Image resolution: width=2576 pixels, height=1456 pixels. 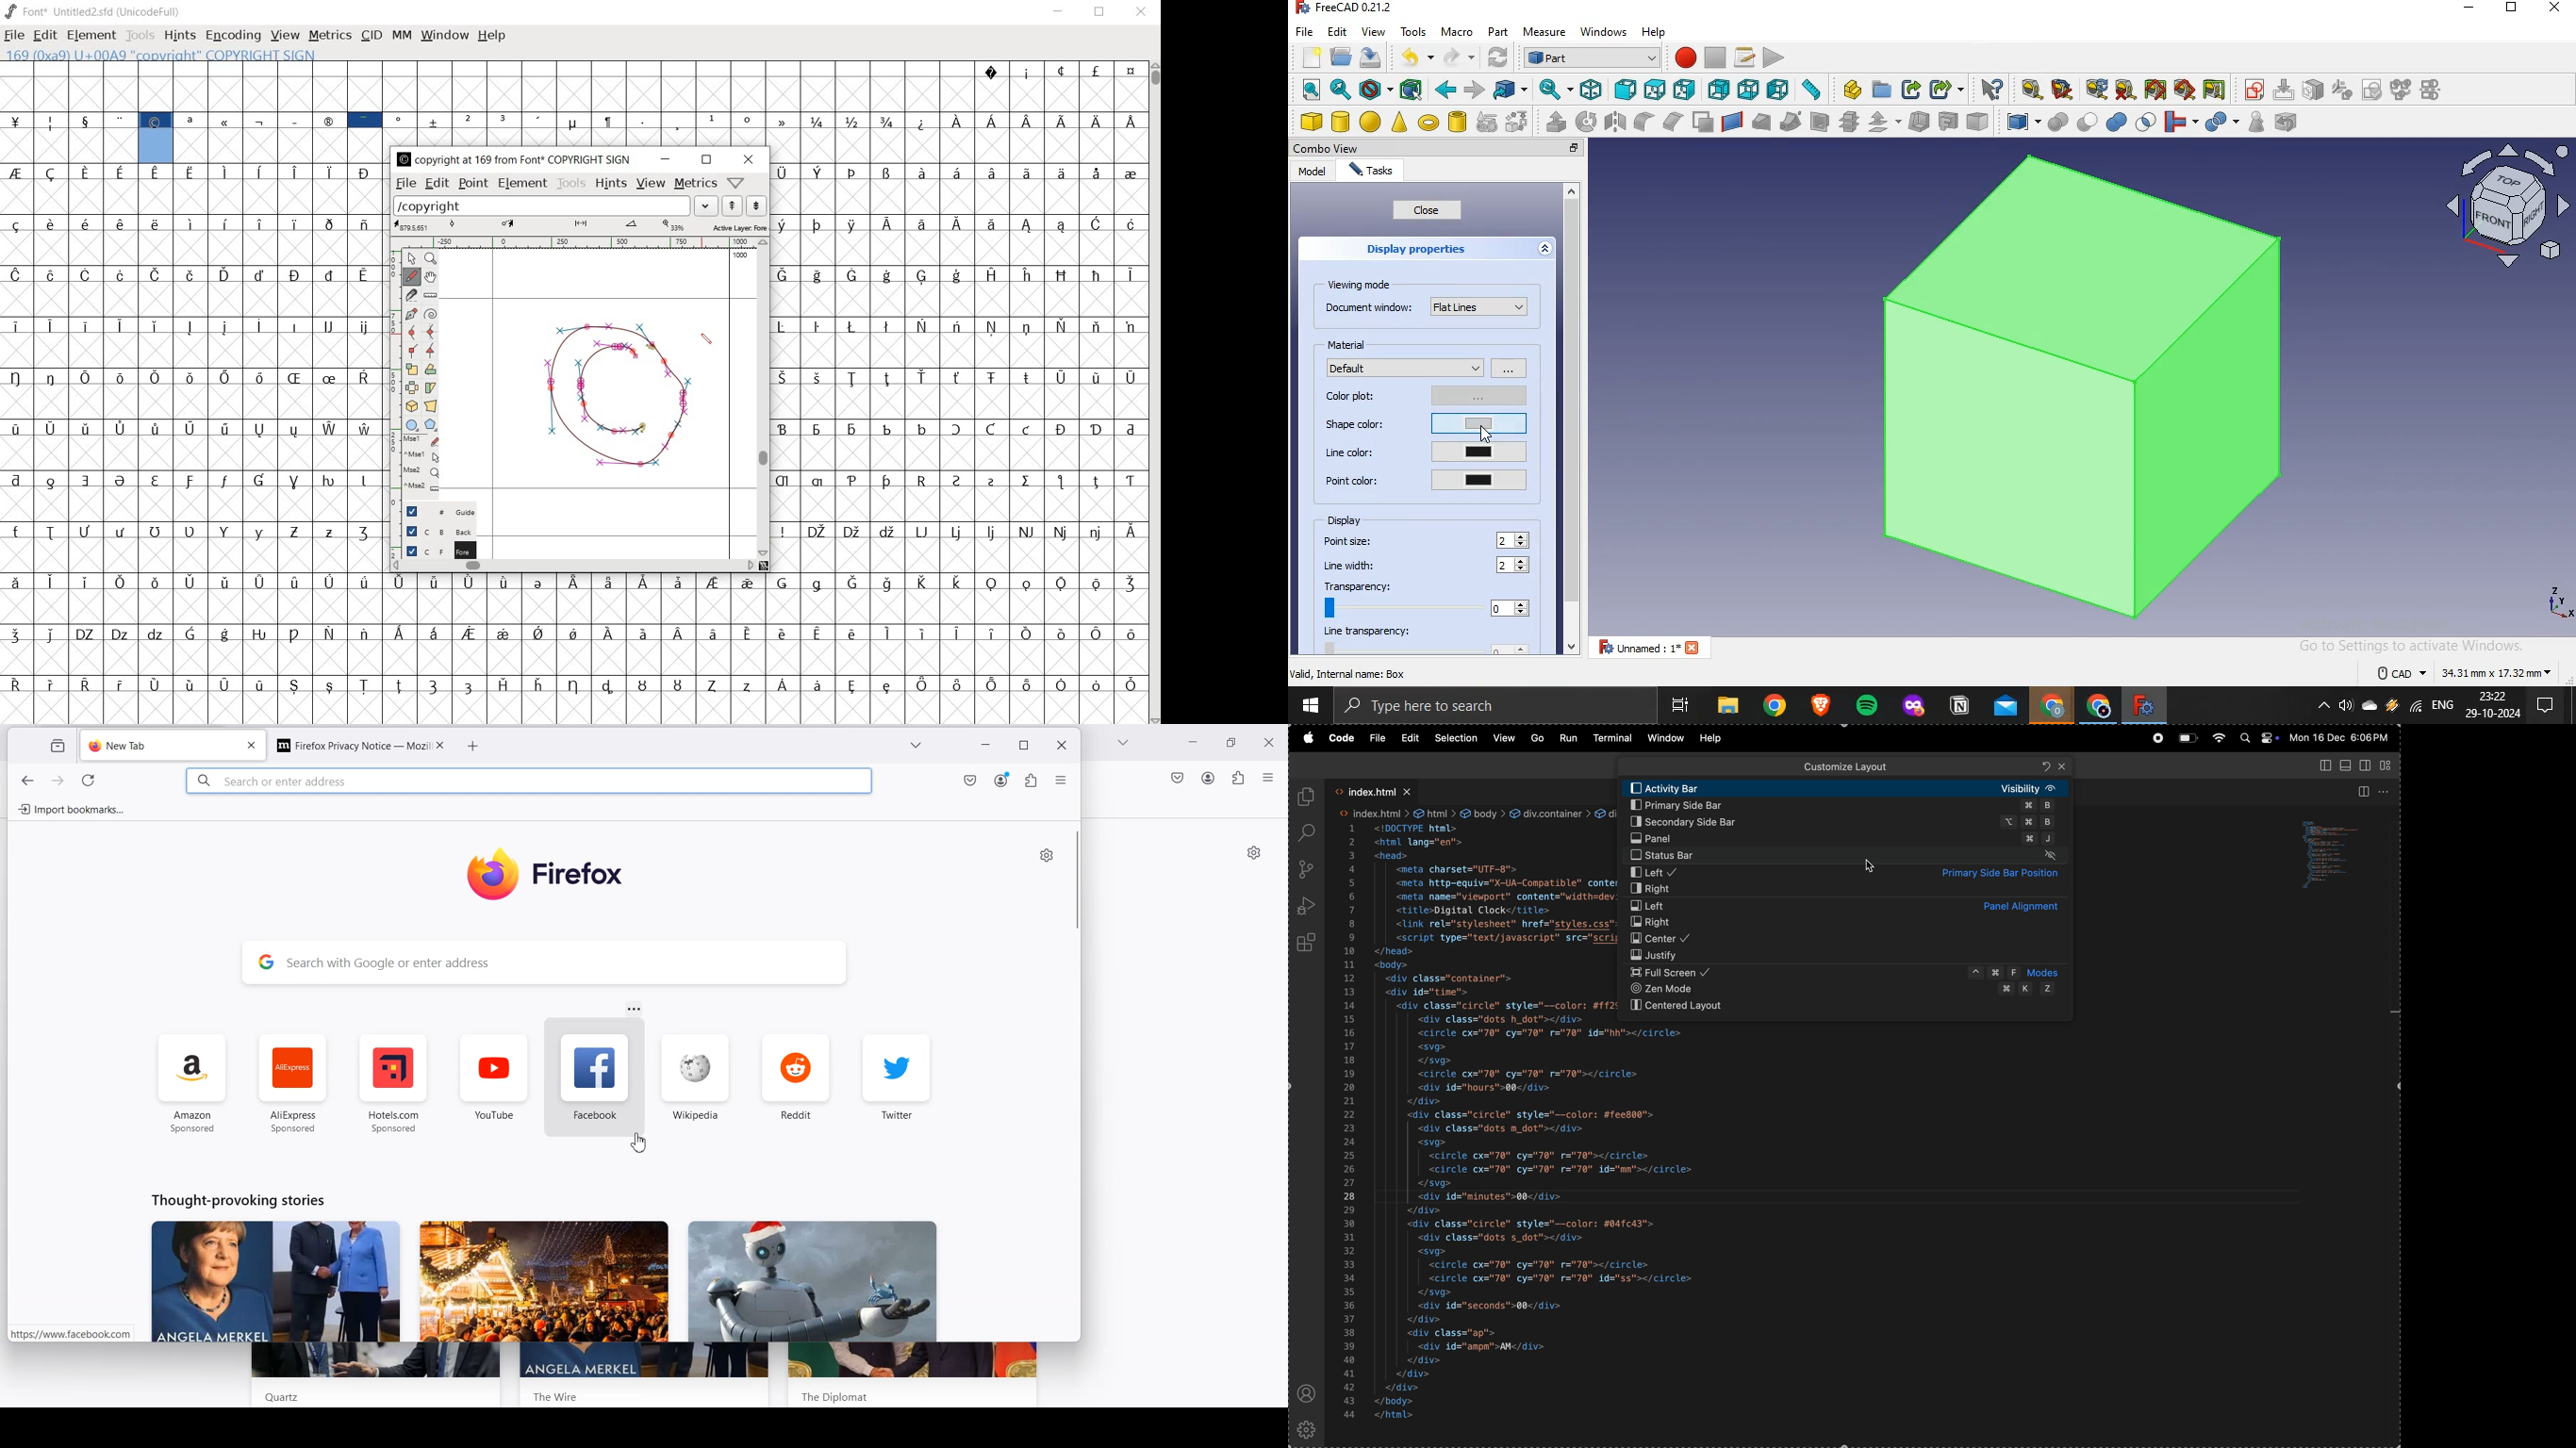 What do you see at coordinates (179, 36) in the screenshot?
I see `hints` at bounding box center [179, 36].